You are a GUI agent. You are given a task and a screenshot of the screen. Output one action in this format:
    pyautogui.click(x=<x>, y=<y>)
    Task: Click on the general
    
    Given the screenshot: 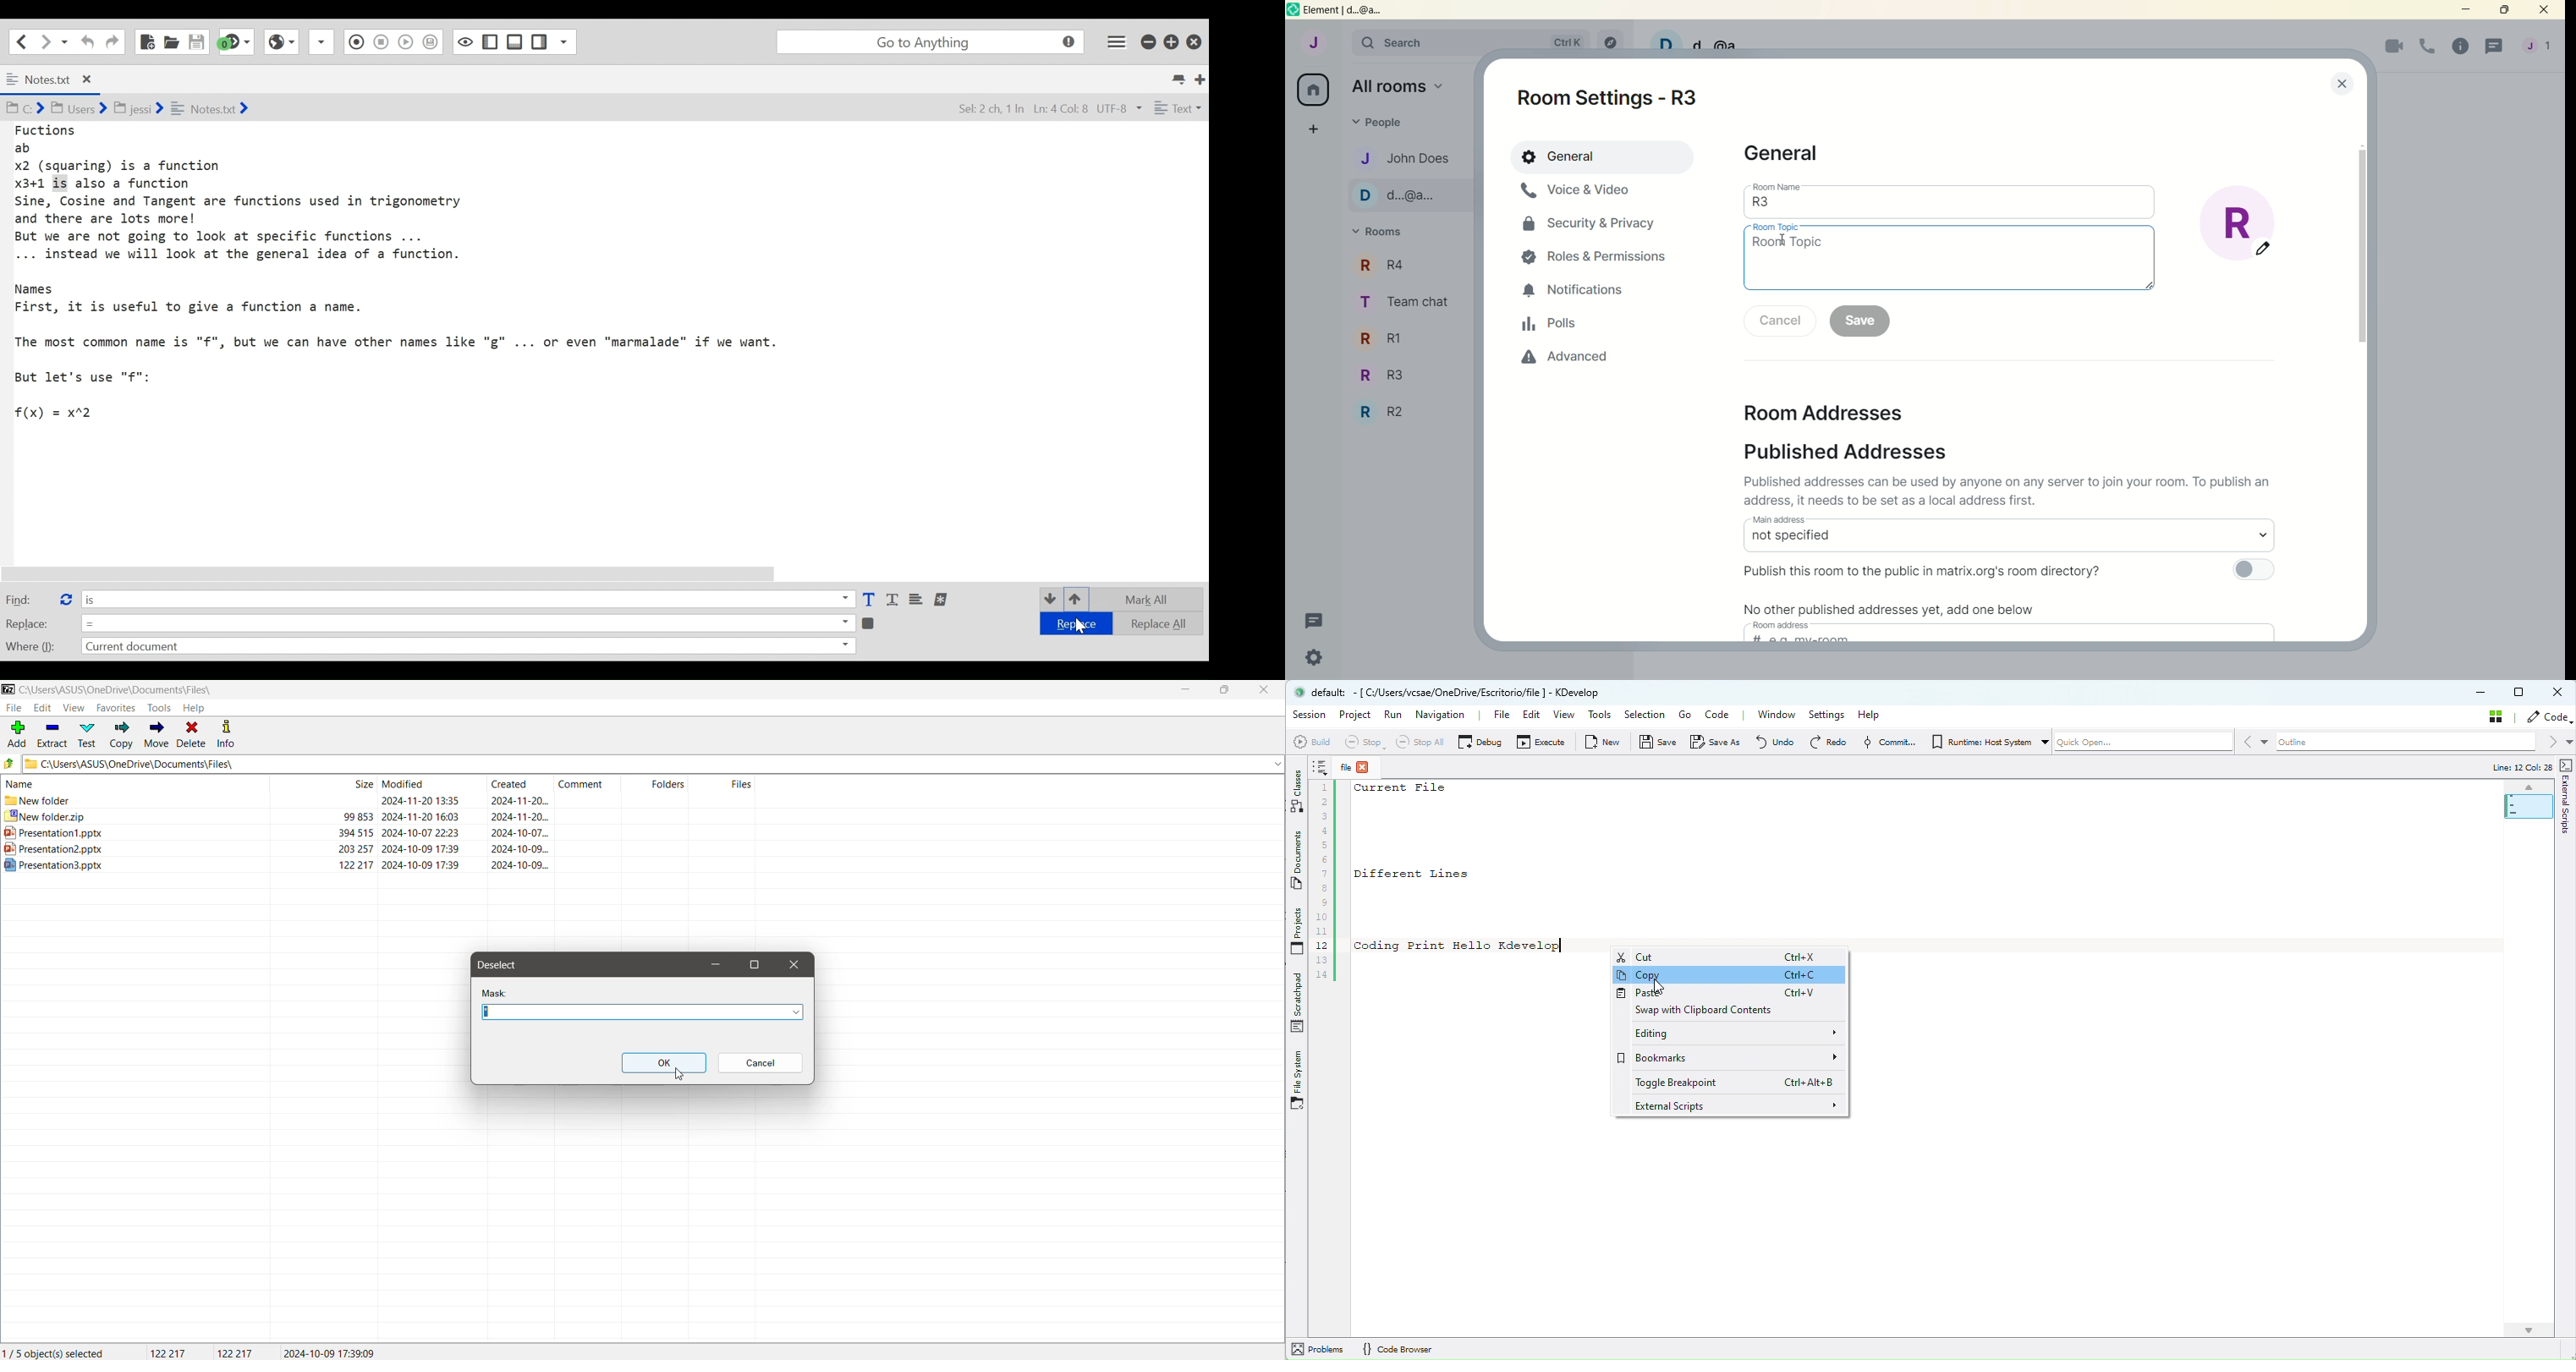 What is the action you would take?
    pyautogui.click(x=1604, y=156)
    